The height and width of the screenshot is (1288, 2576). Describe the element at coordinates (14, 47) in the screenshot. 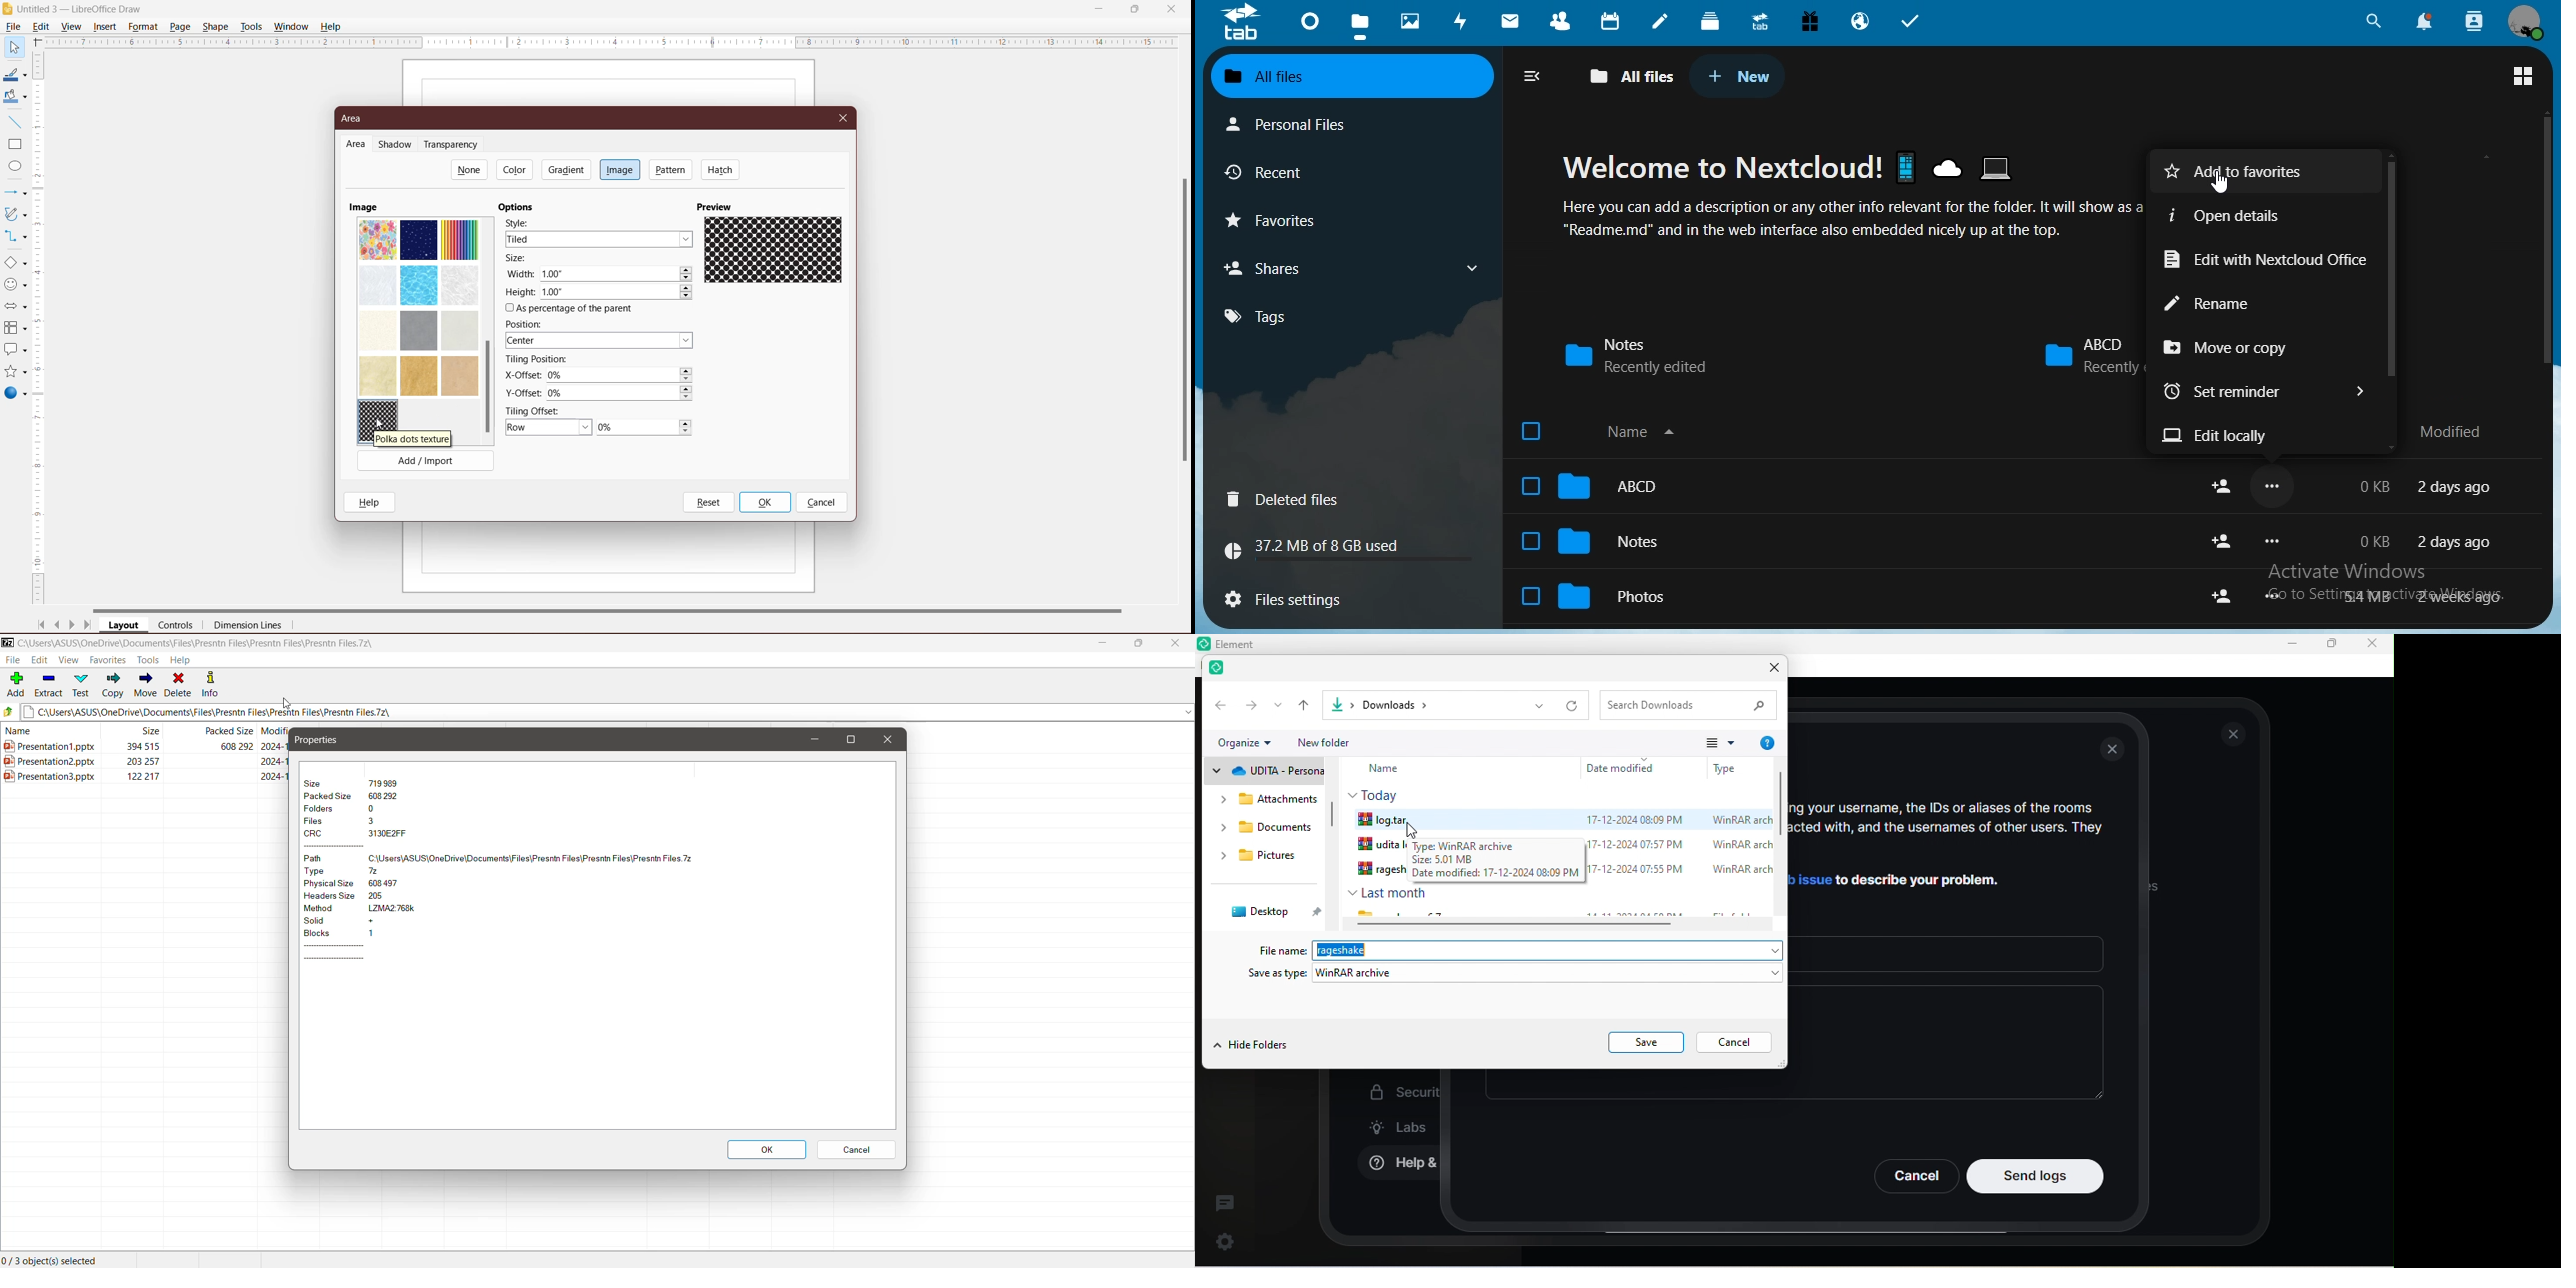

I see `Select` at that location.